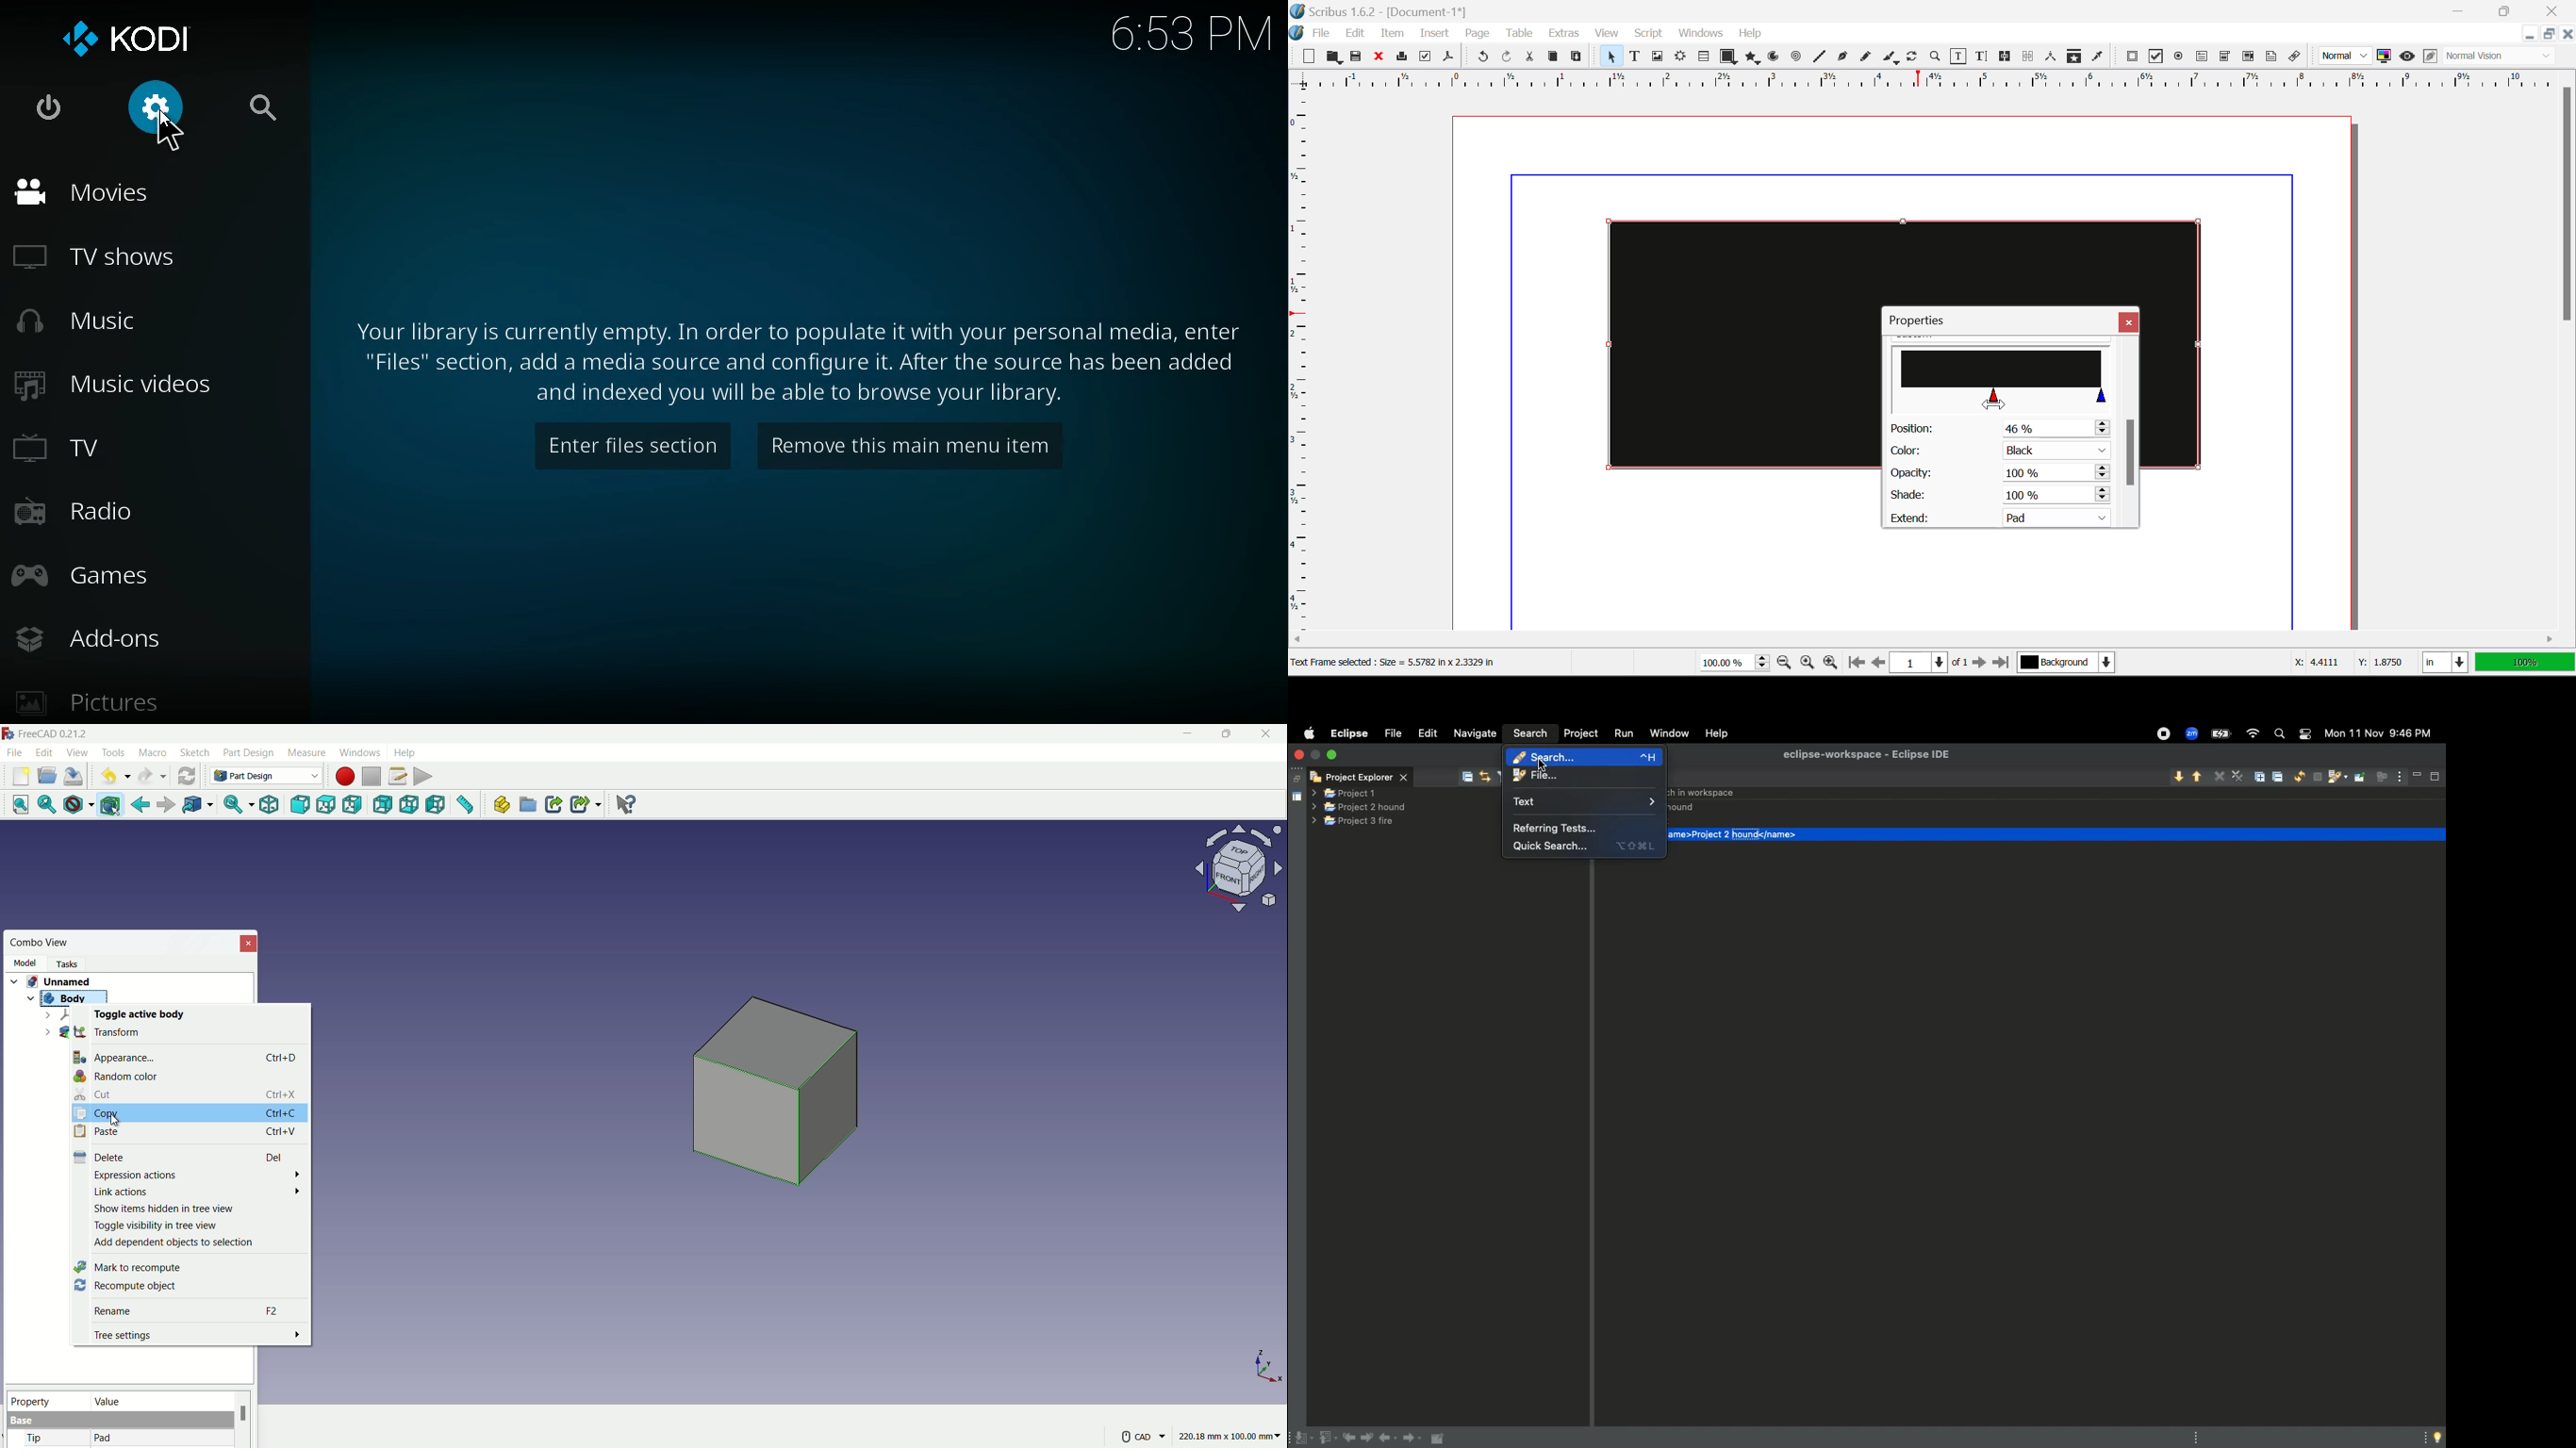  Describe the element at coordinates (1819, 57) in the screenshot. I see `Line` at that location.